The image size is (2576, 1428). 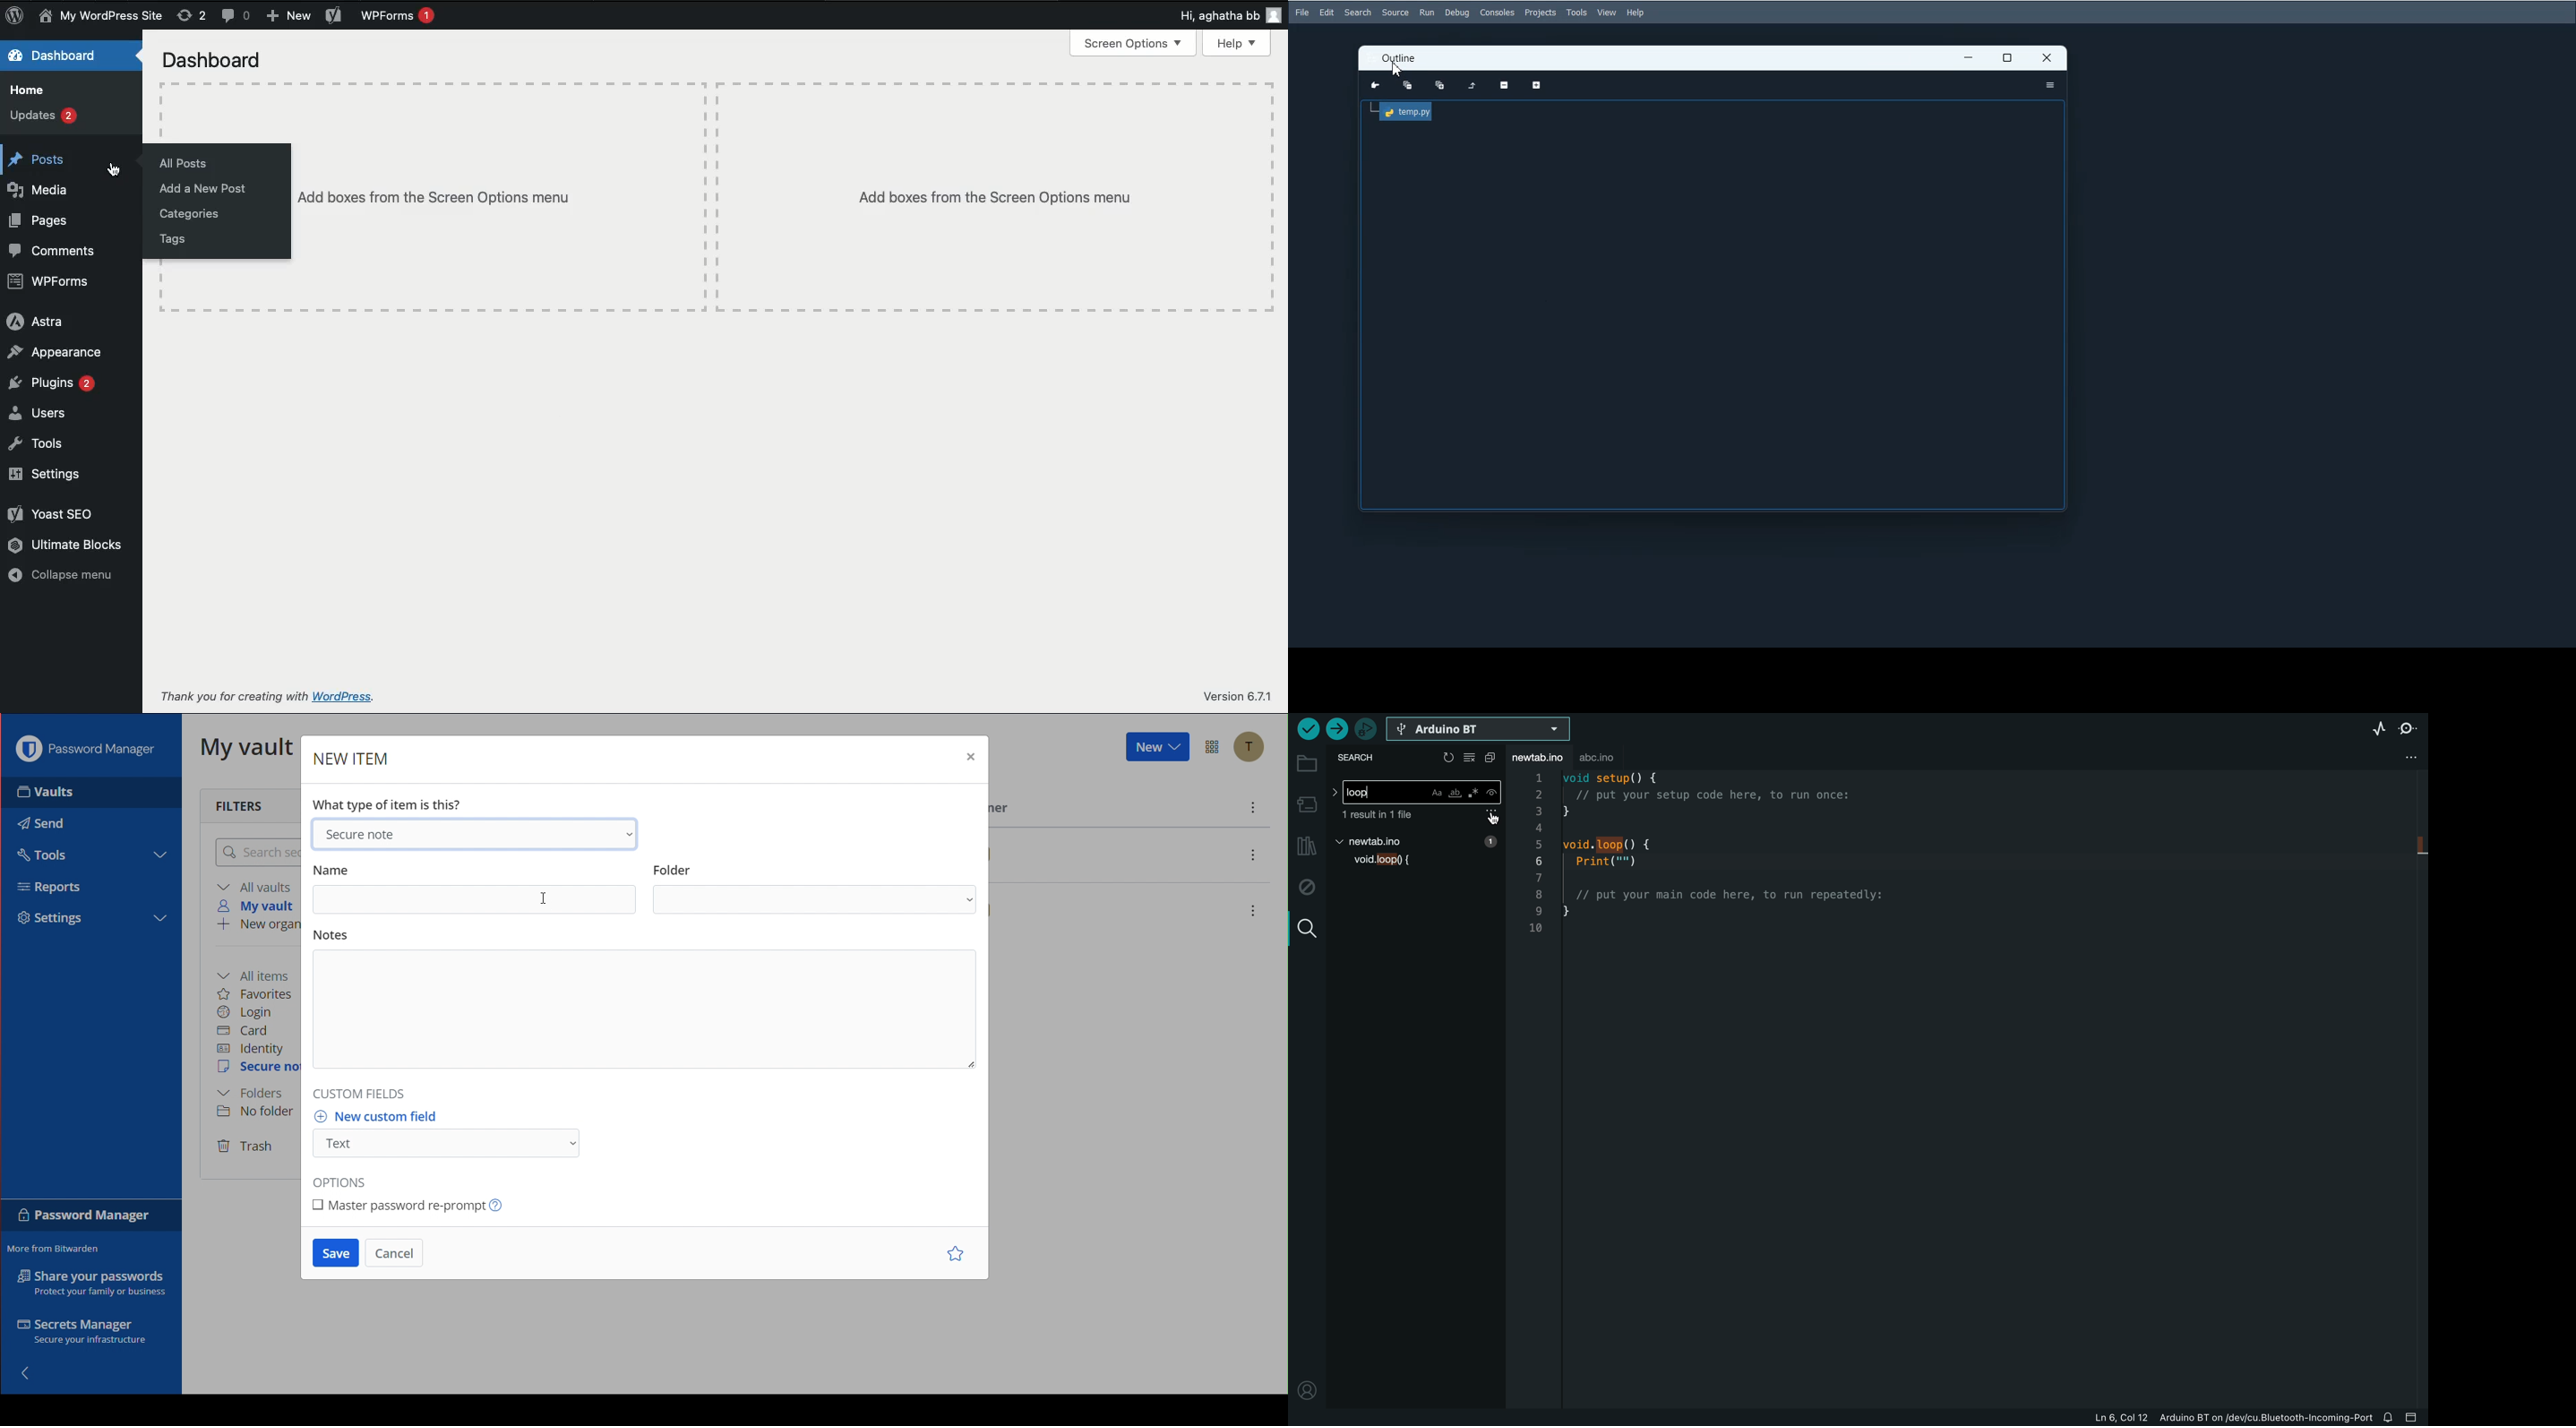 I want to click on Source, so click(x=1395, y=12).